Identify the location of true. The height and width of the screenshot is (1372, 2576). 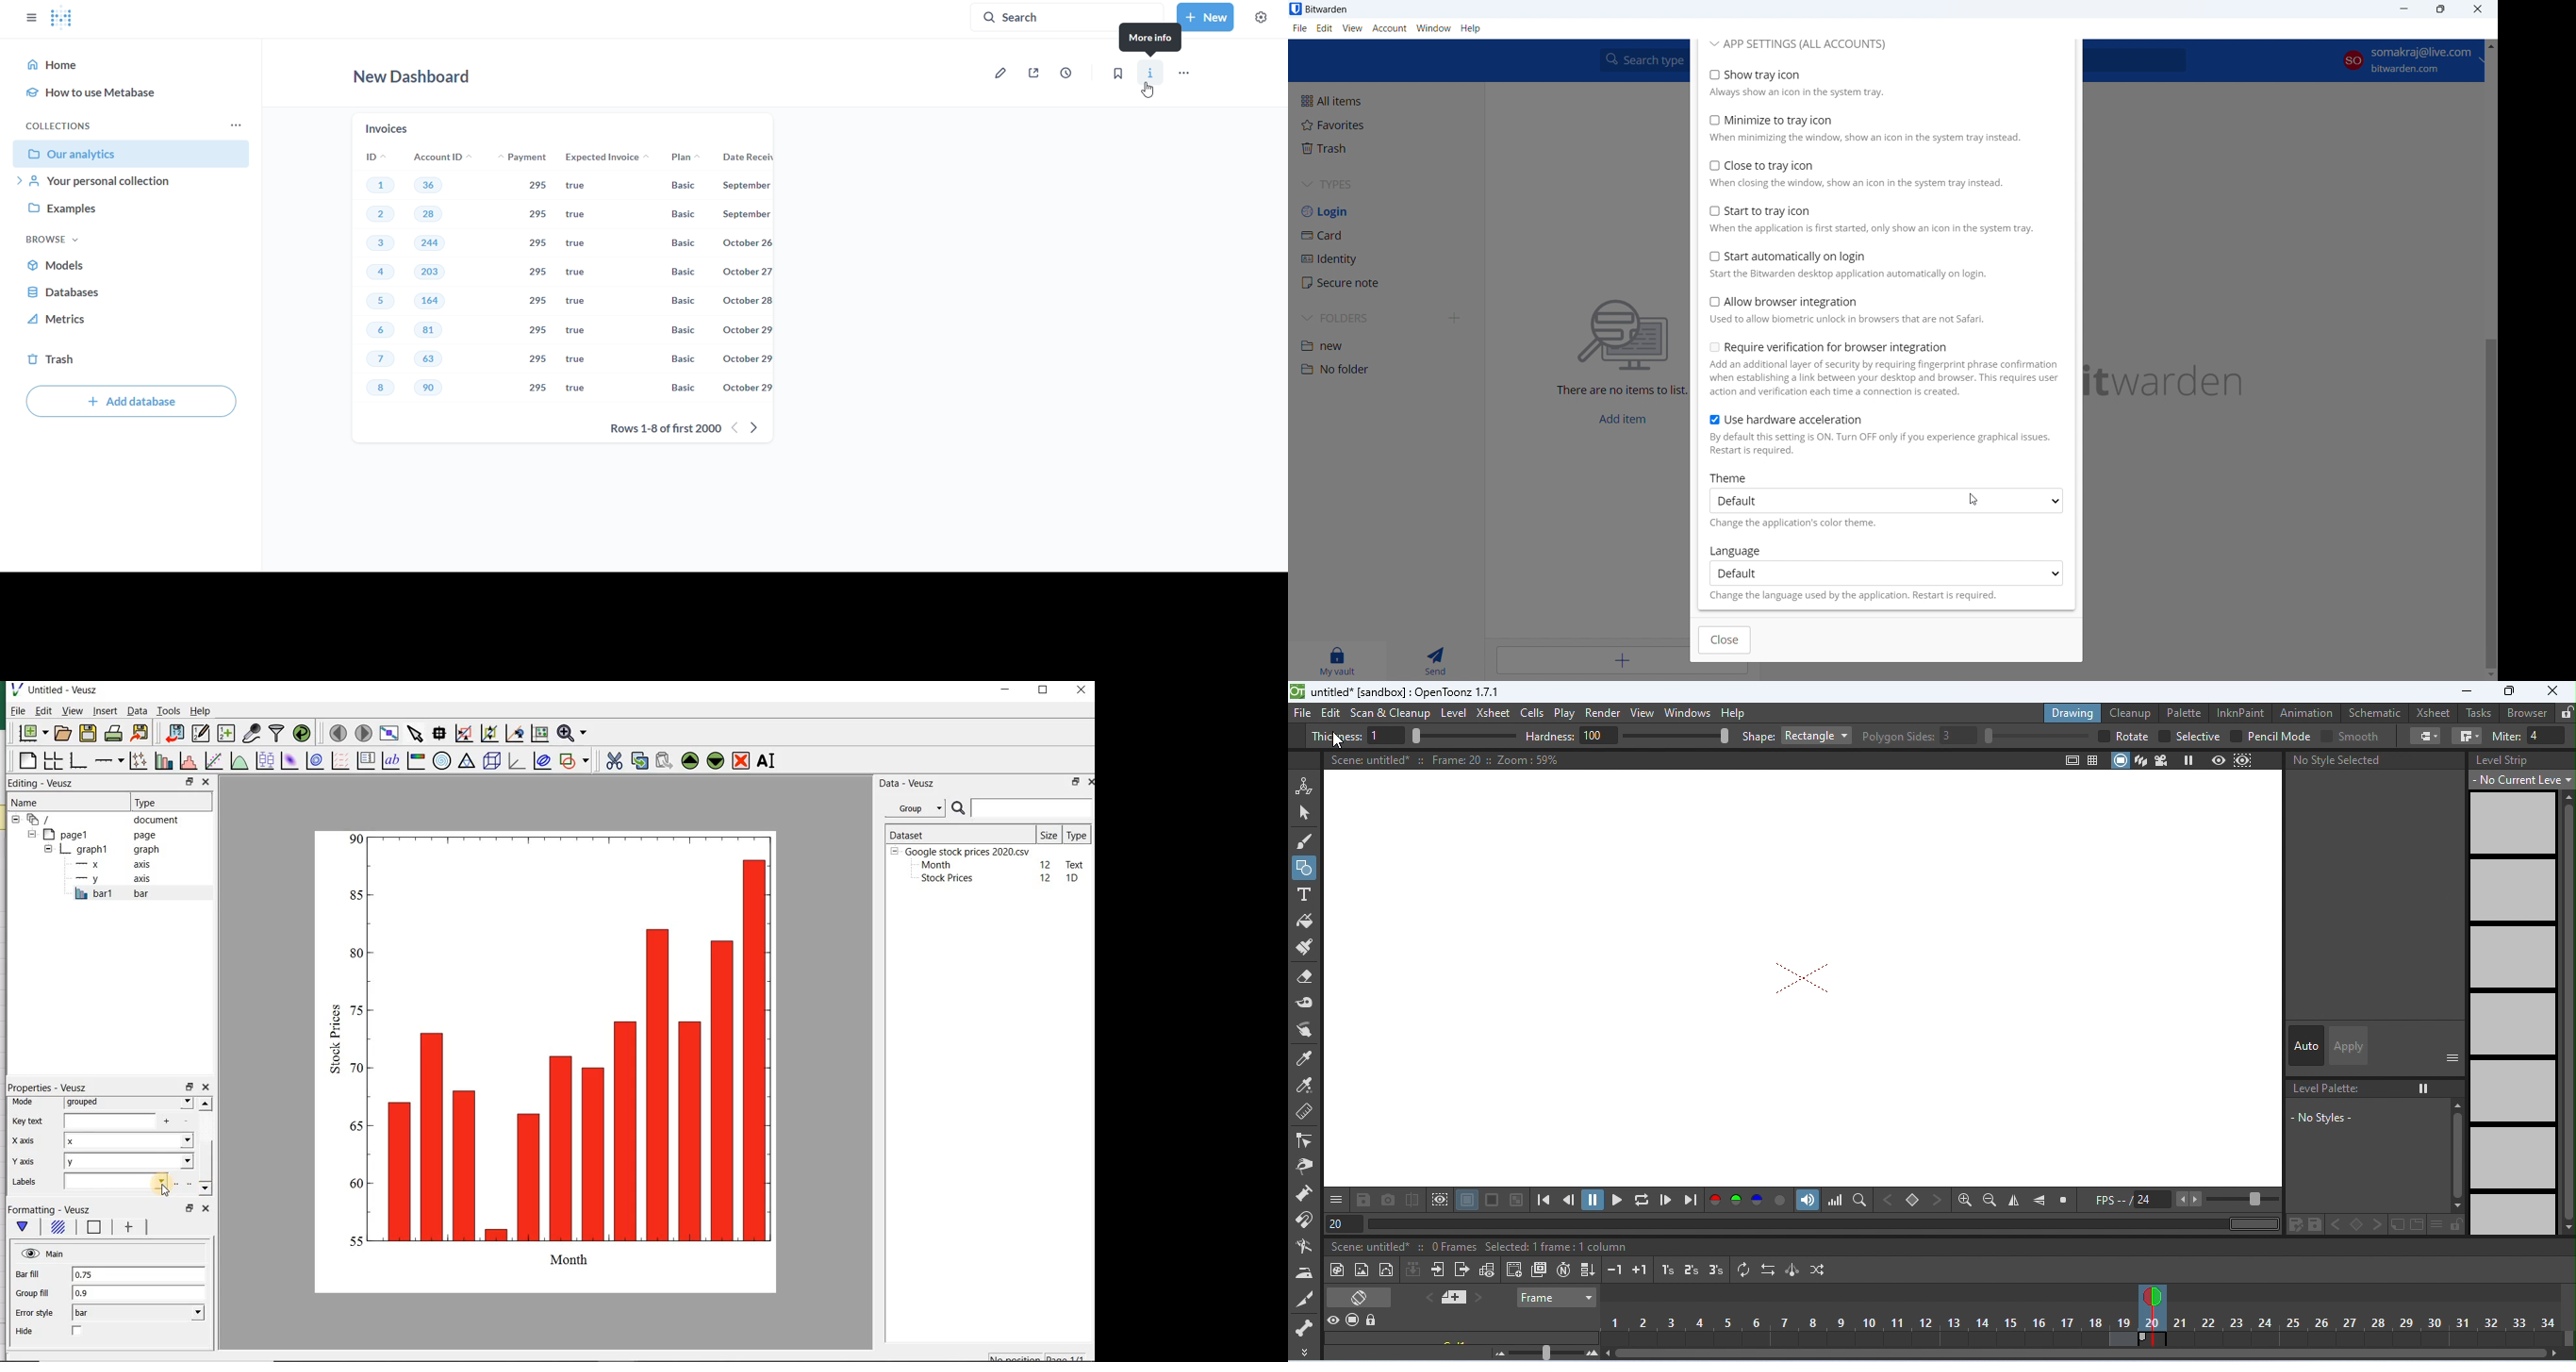
(582, 187).